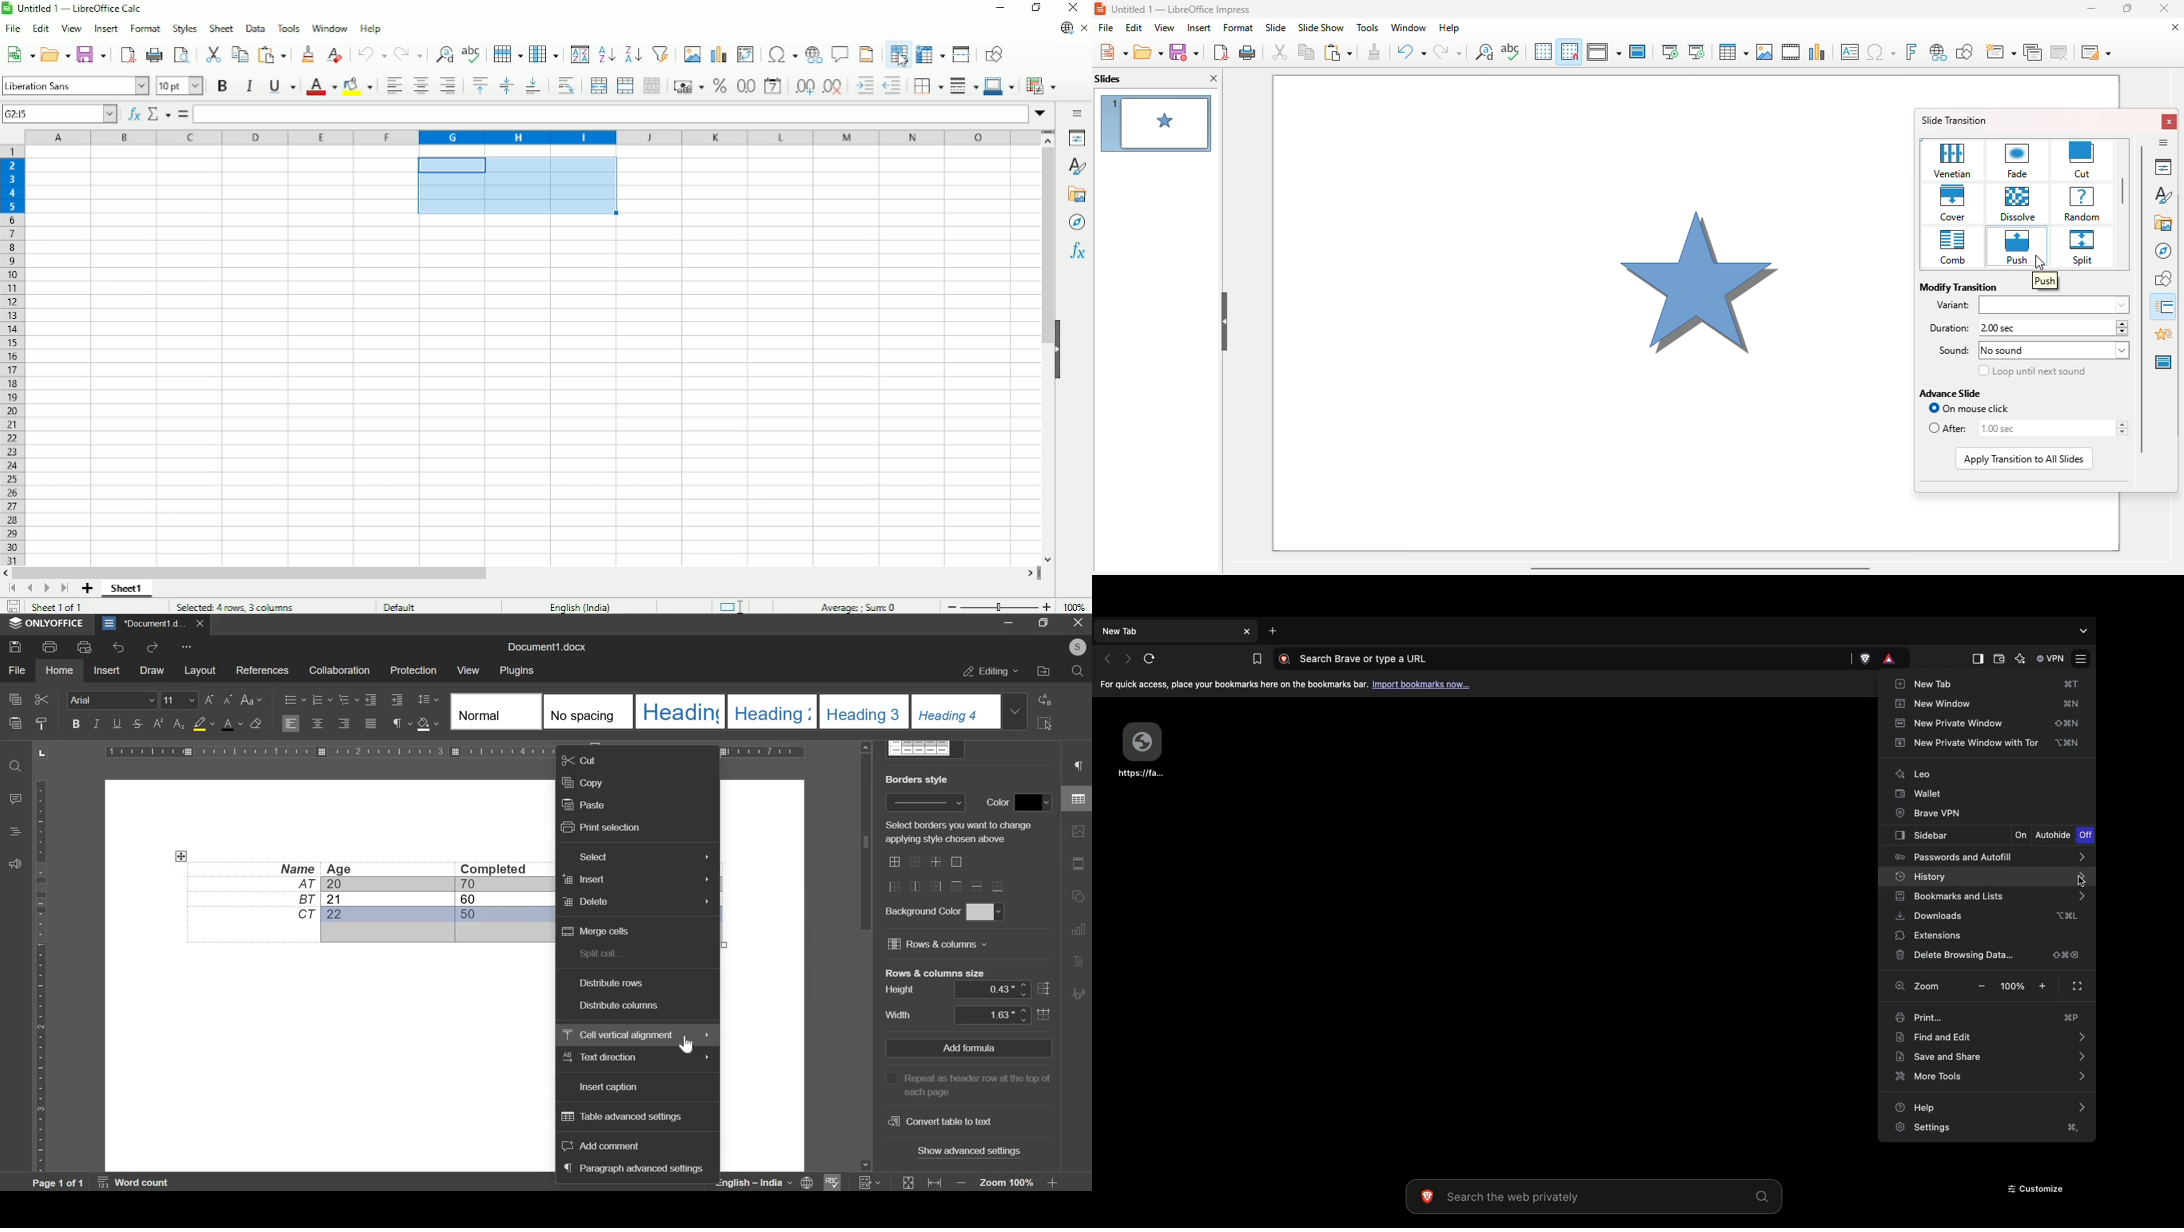 The image size is (2184, 1232). What do you see at coordinates (781, 54) in the screenshot?
I see `Insert special characters` at bounding box center [781, 54].